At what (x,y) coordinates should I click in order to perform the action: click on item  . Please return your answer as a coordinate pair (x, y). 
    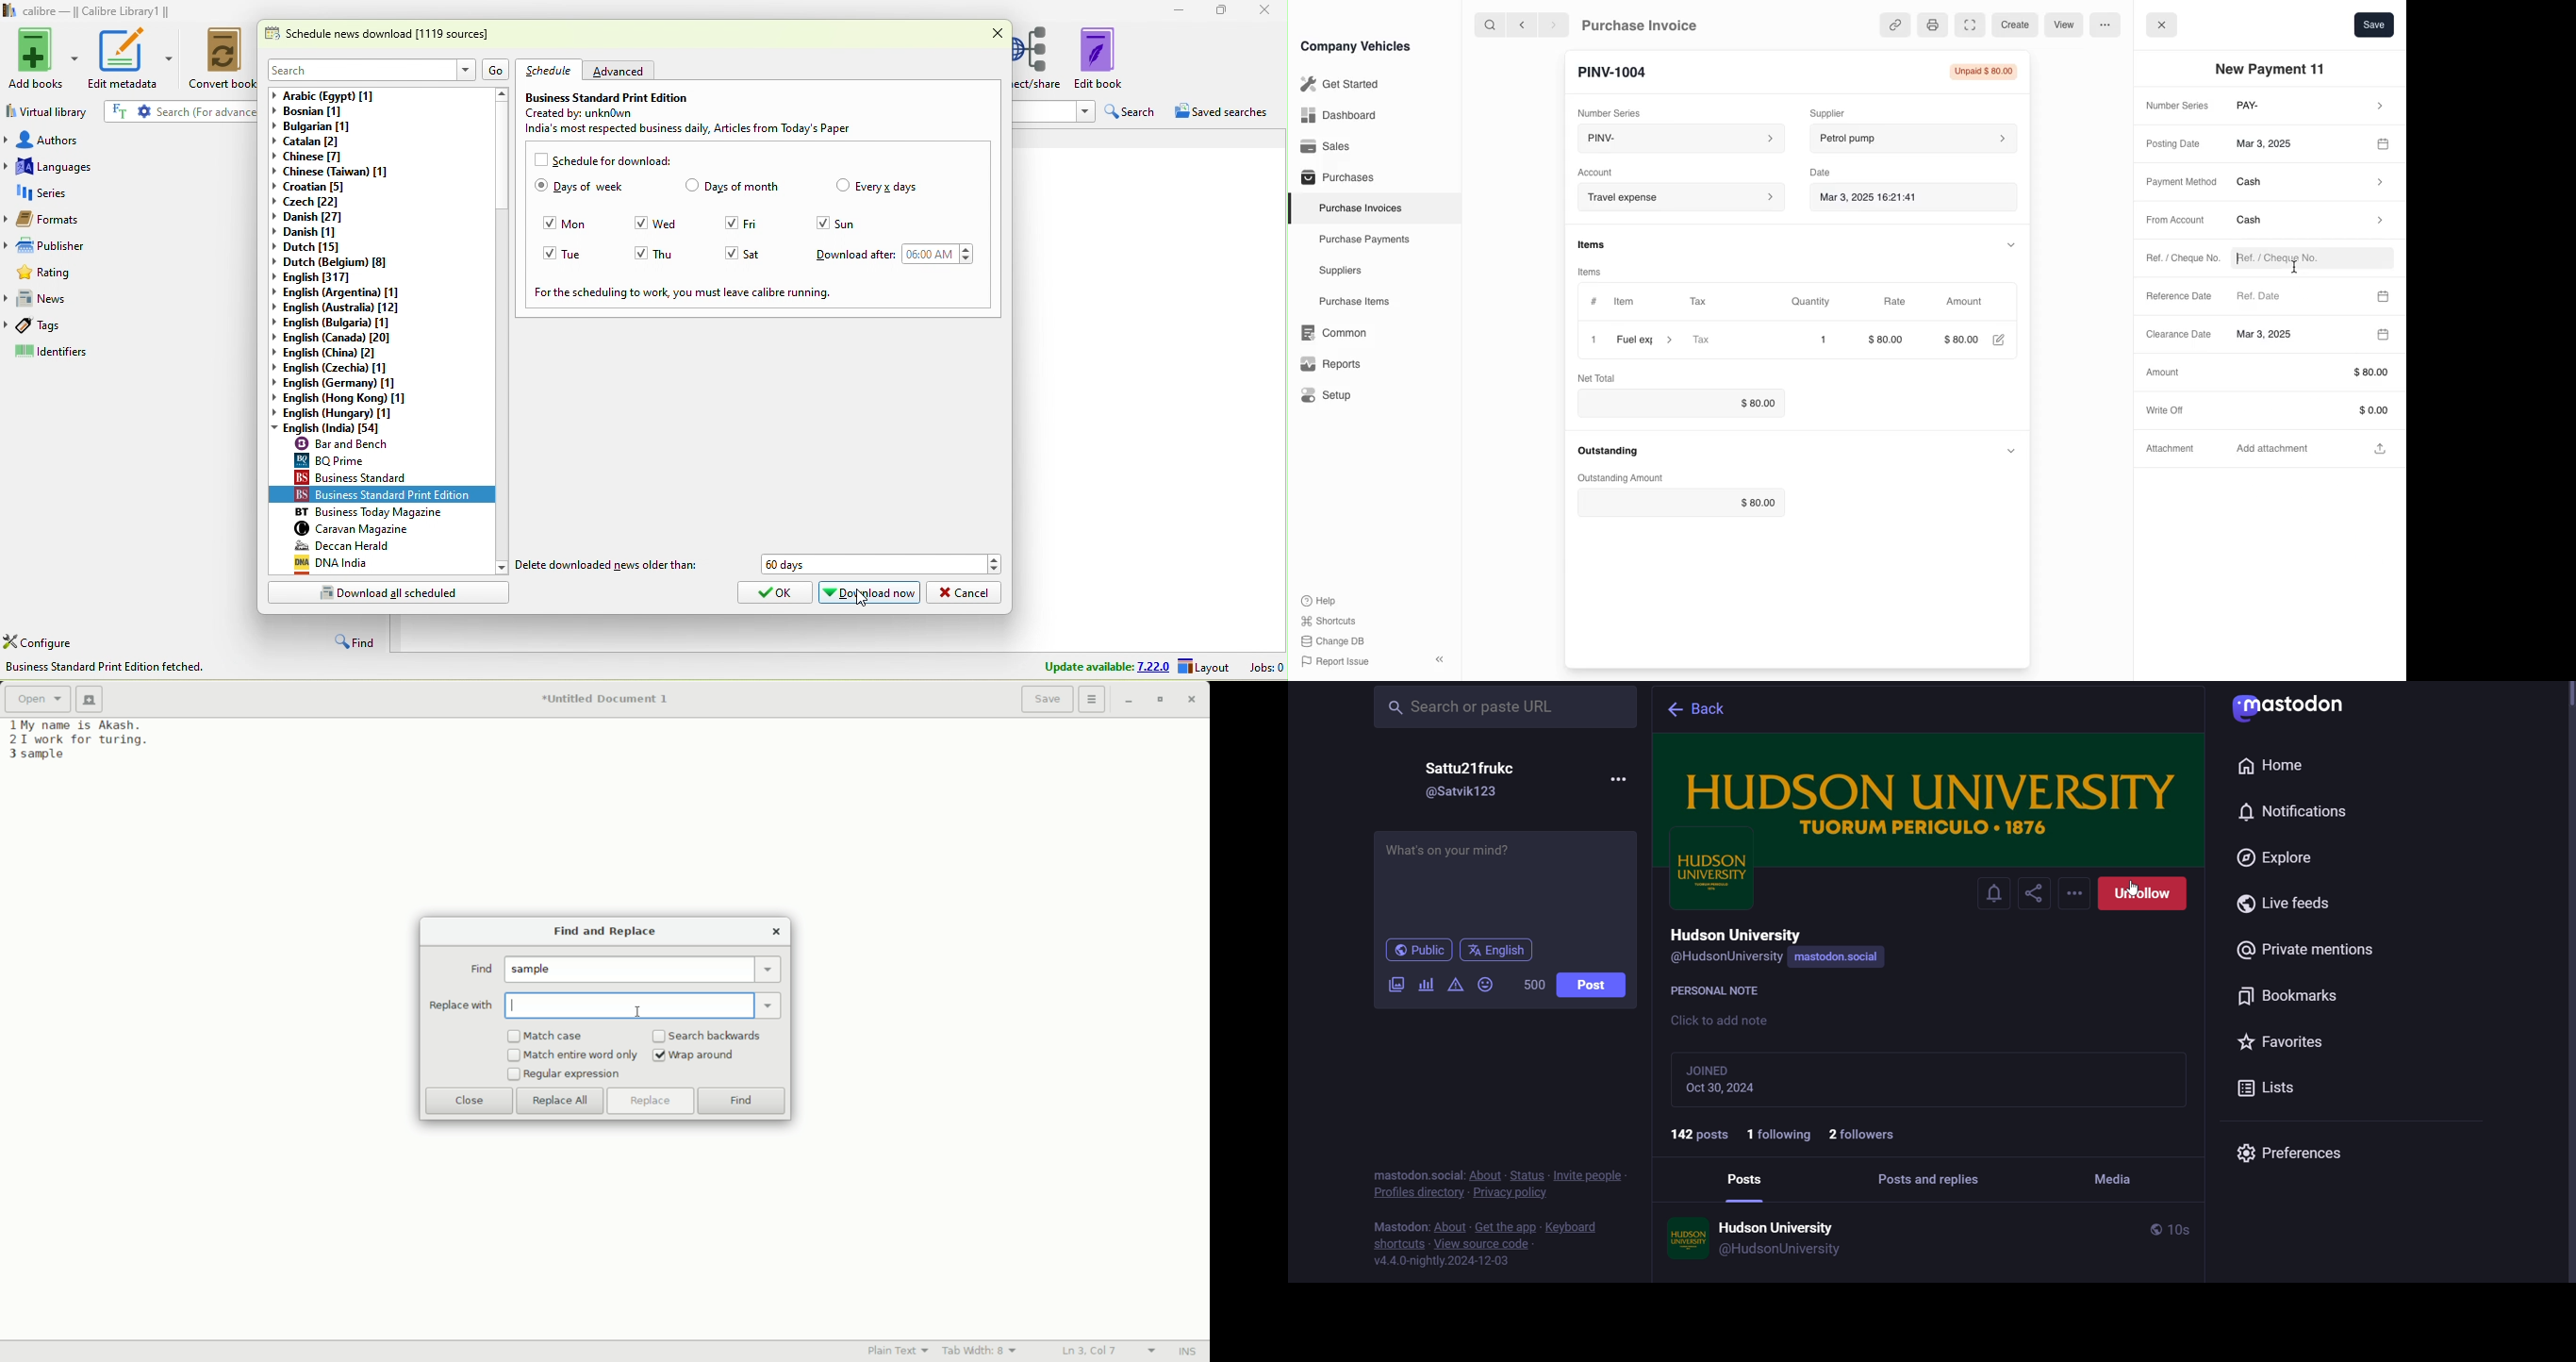
    Looking at the image, I should click on (1646, 340).